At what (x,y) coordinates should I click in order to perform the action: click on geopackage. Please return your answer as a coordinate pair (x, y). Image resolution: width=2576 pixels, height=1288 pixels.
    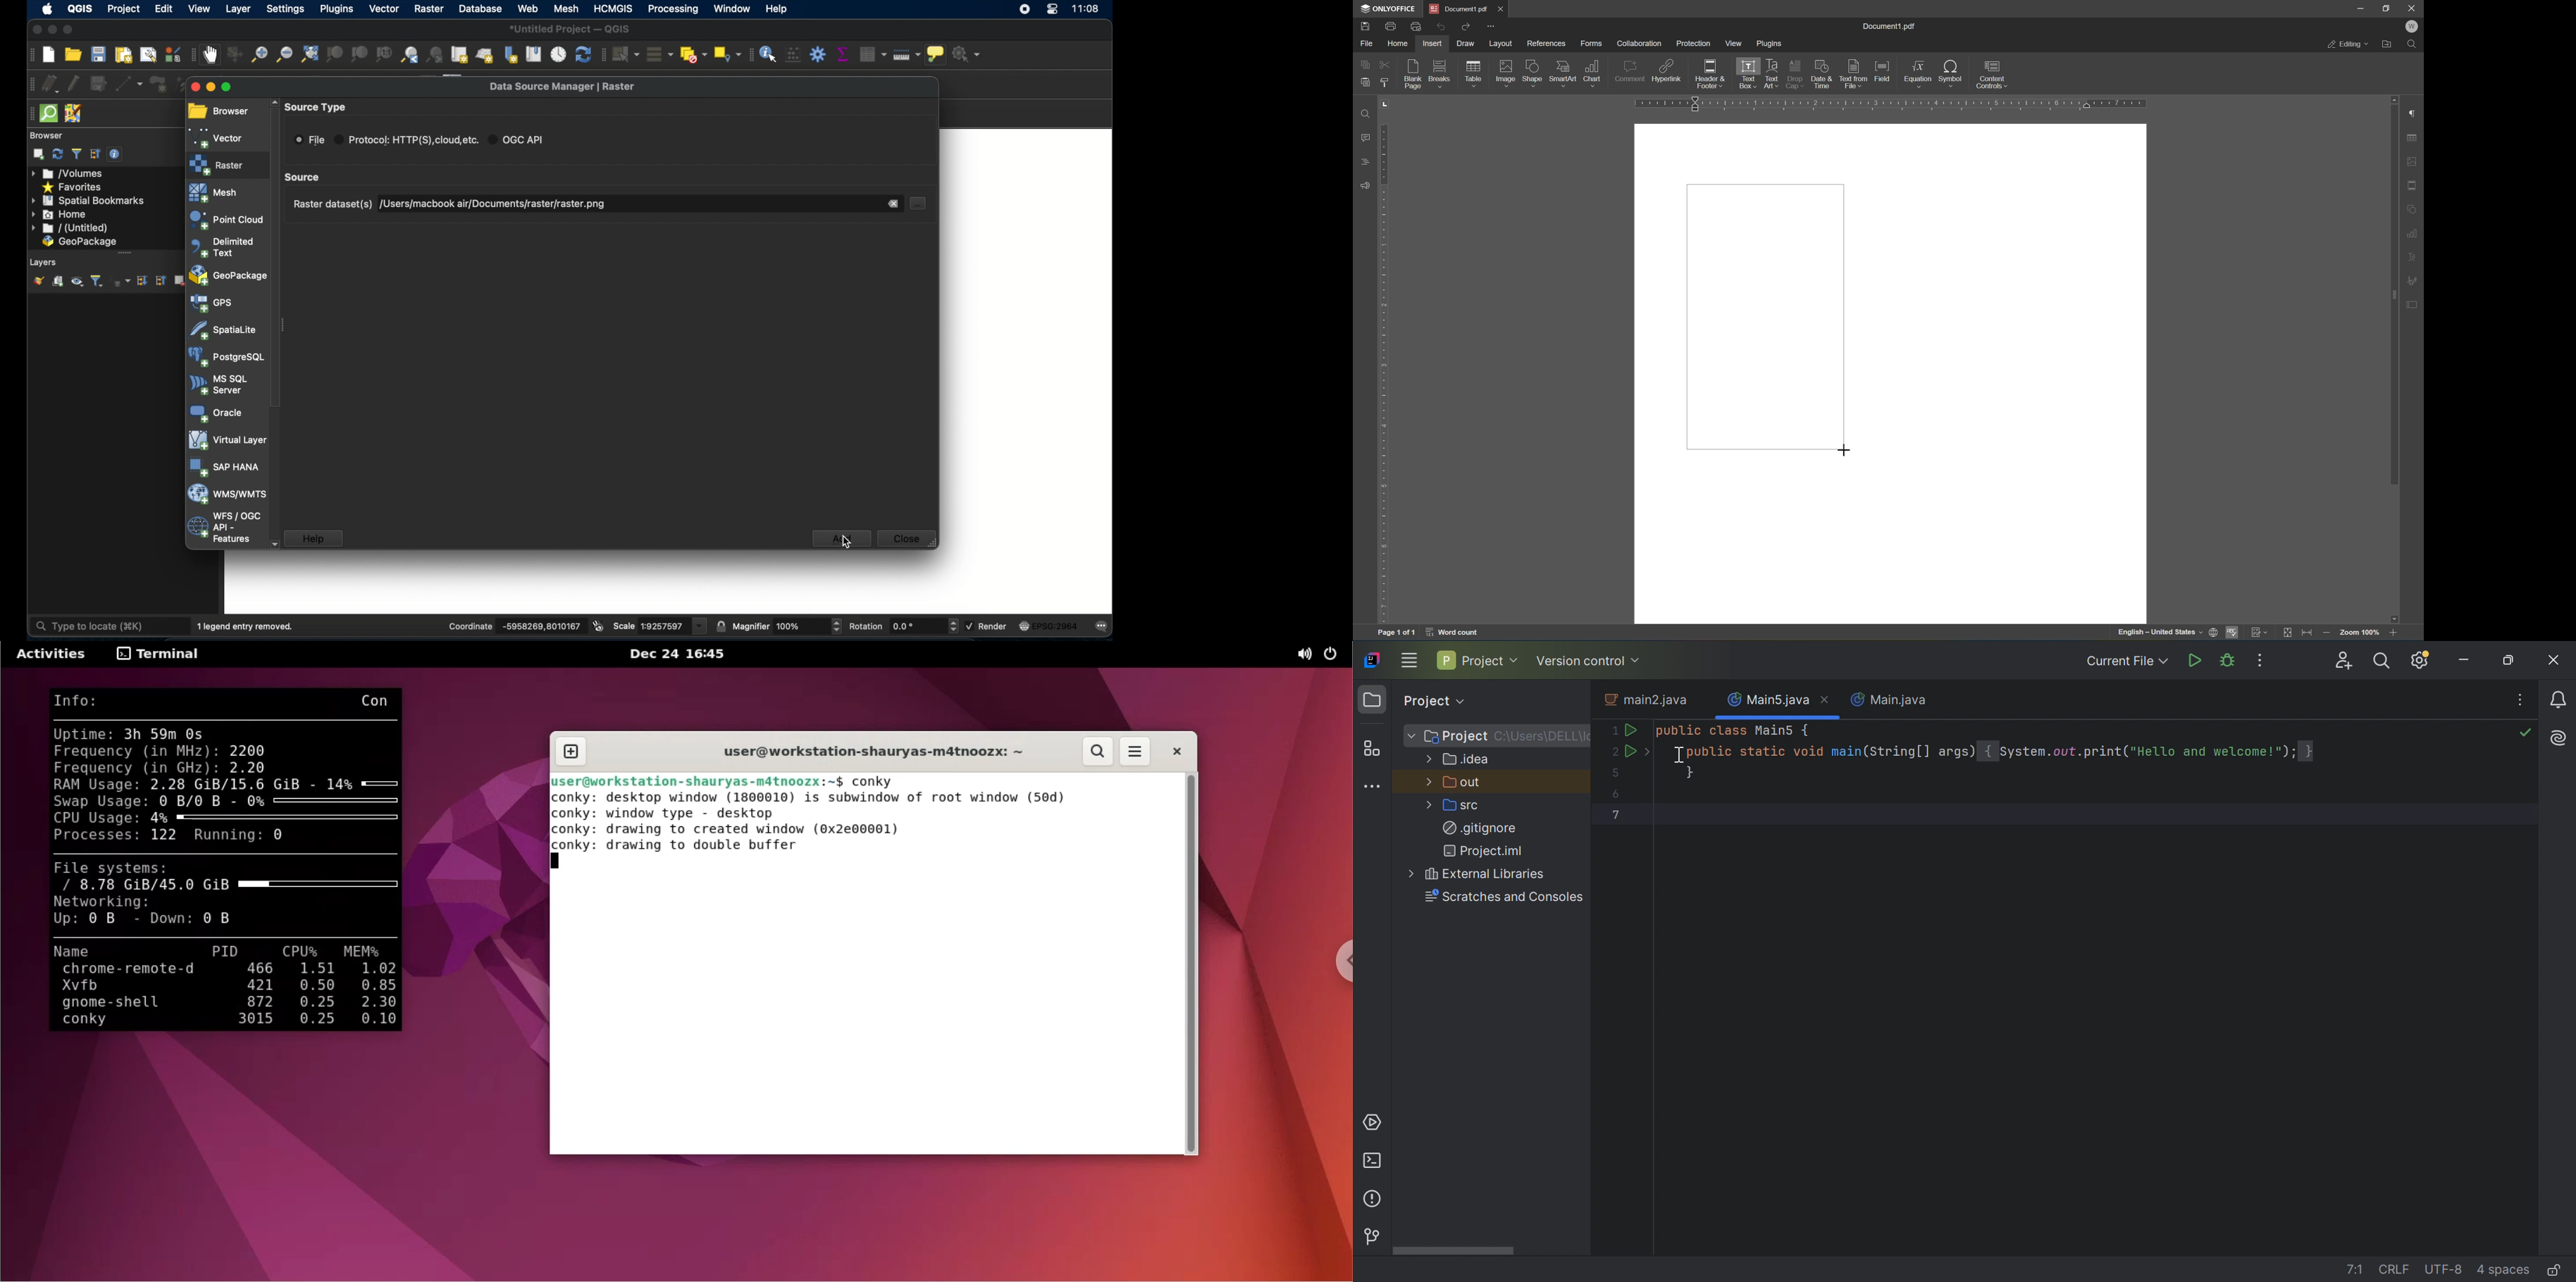
    Looking at the image, I should click on (226, 274).